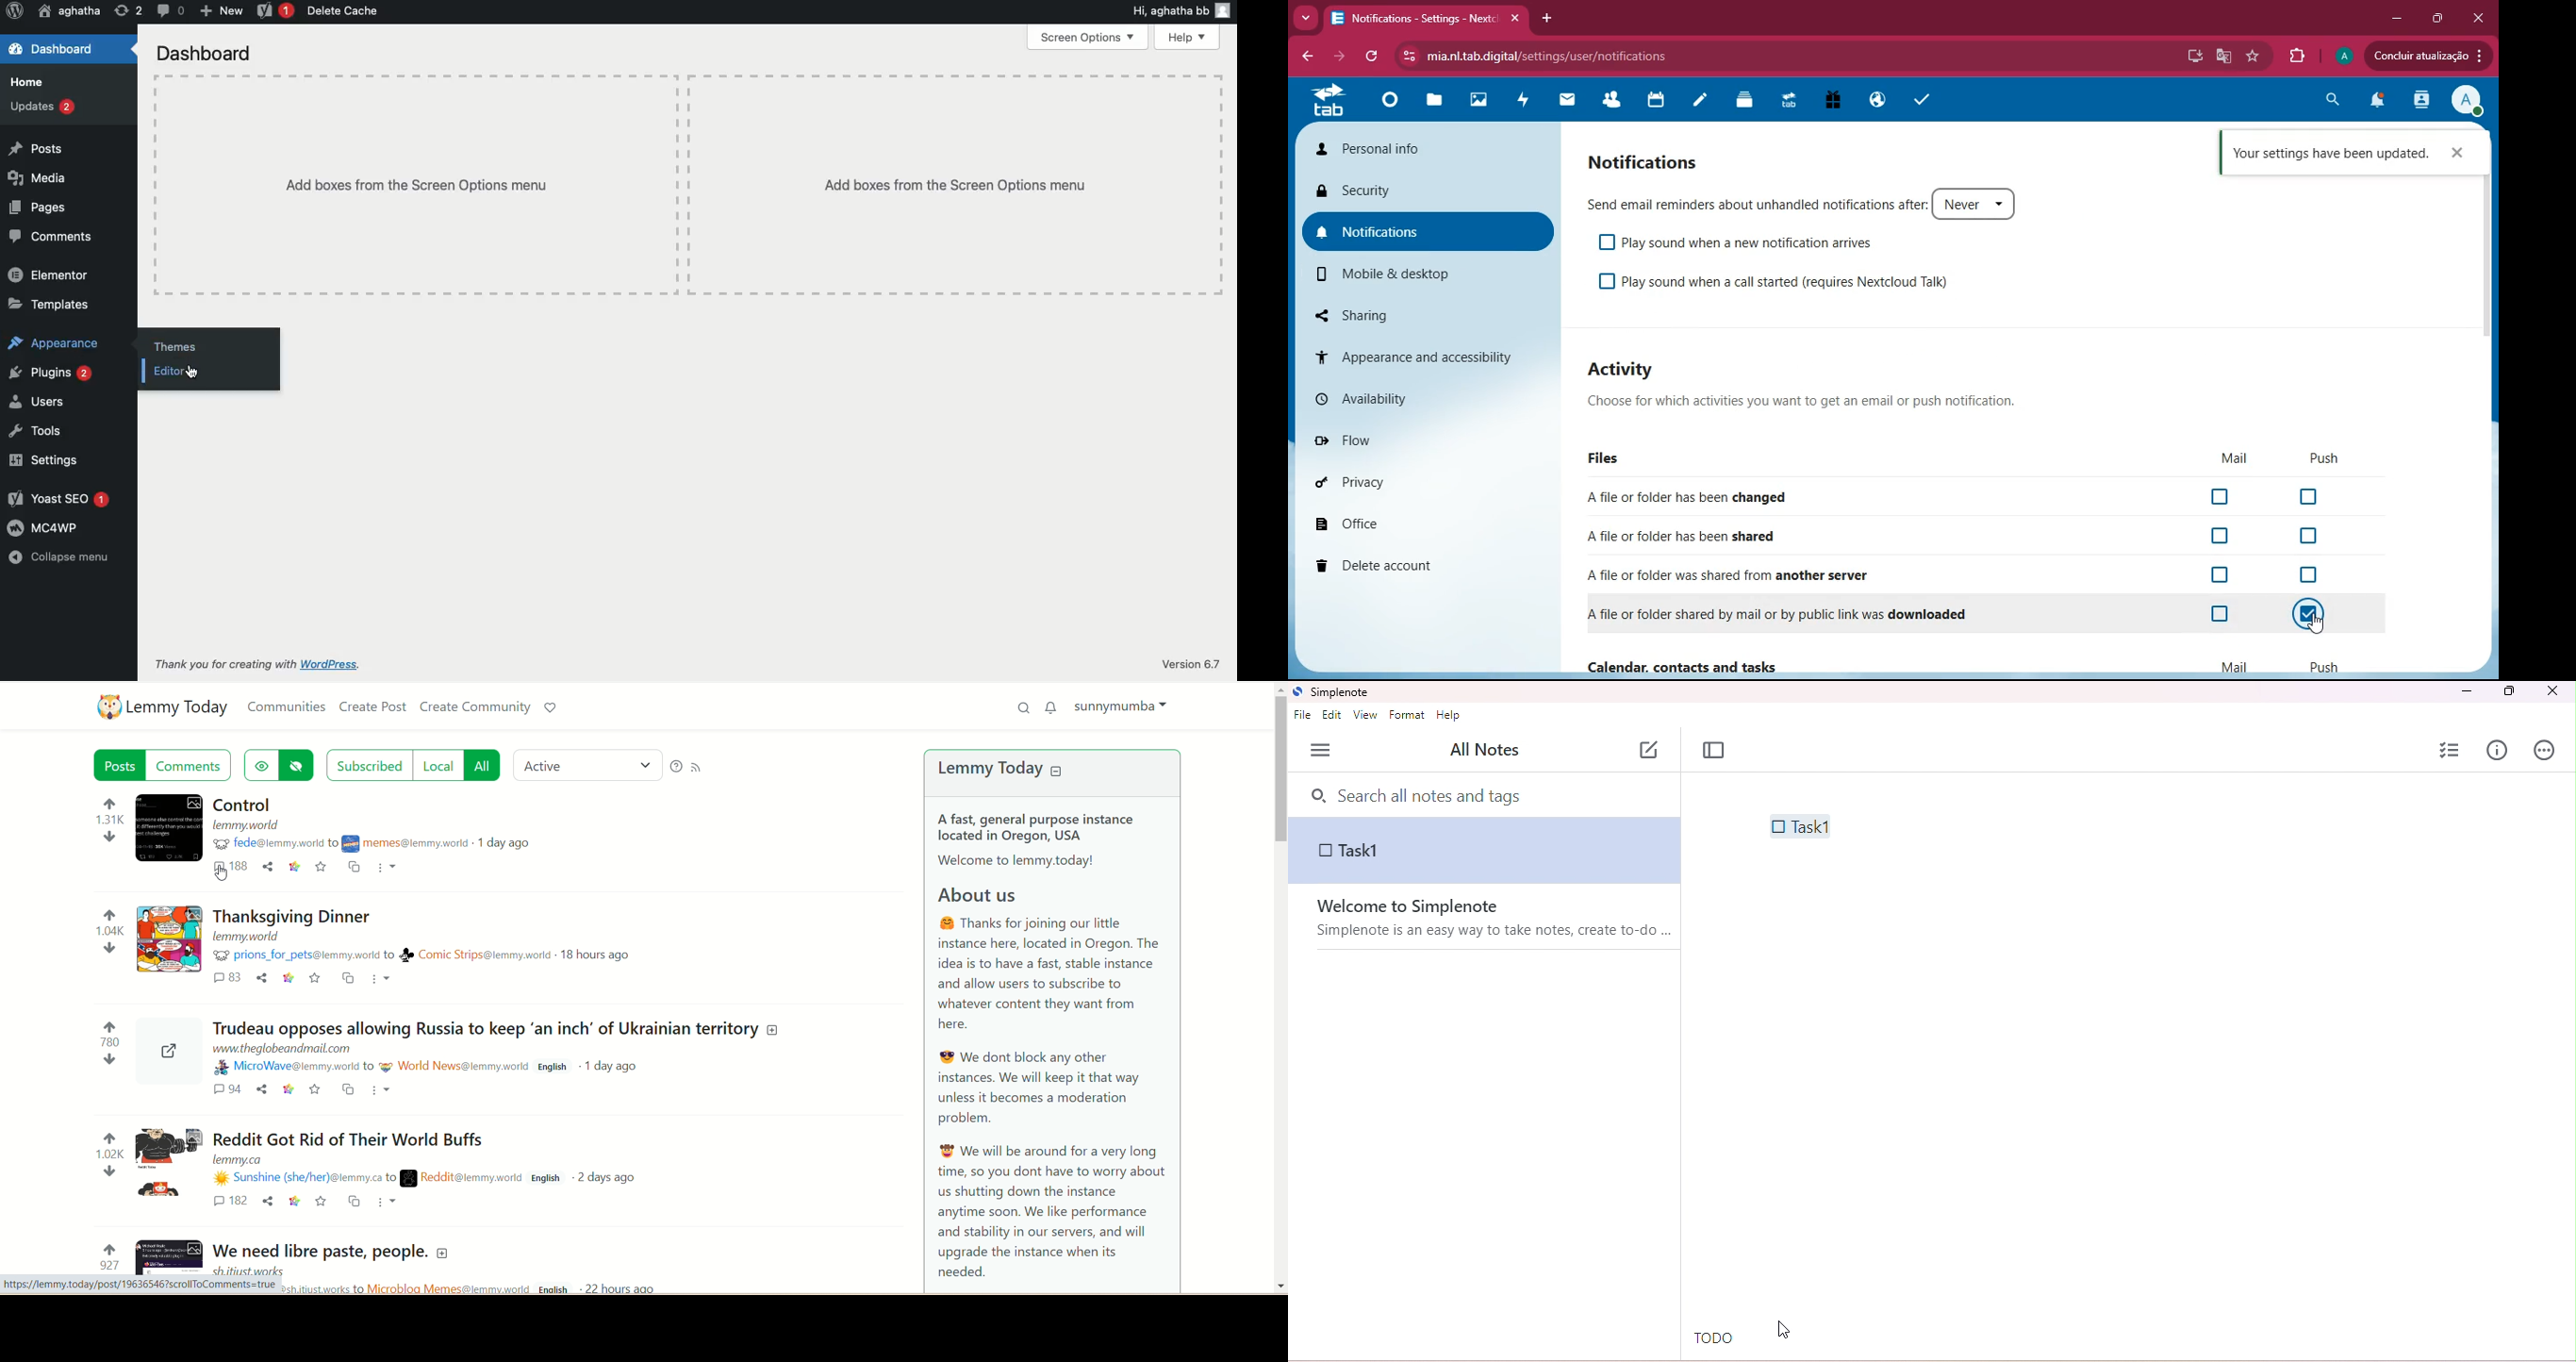  What do you see at coordinates (1188, 36) in the screenshot?
I see `Help` at bounding box center [1188, 36].